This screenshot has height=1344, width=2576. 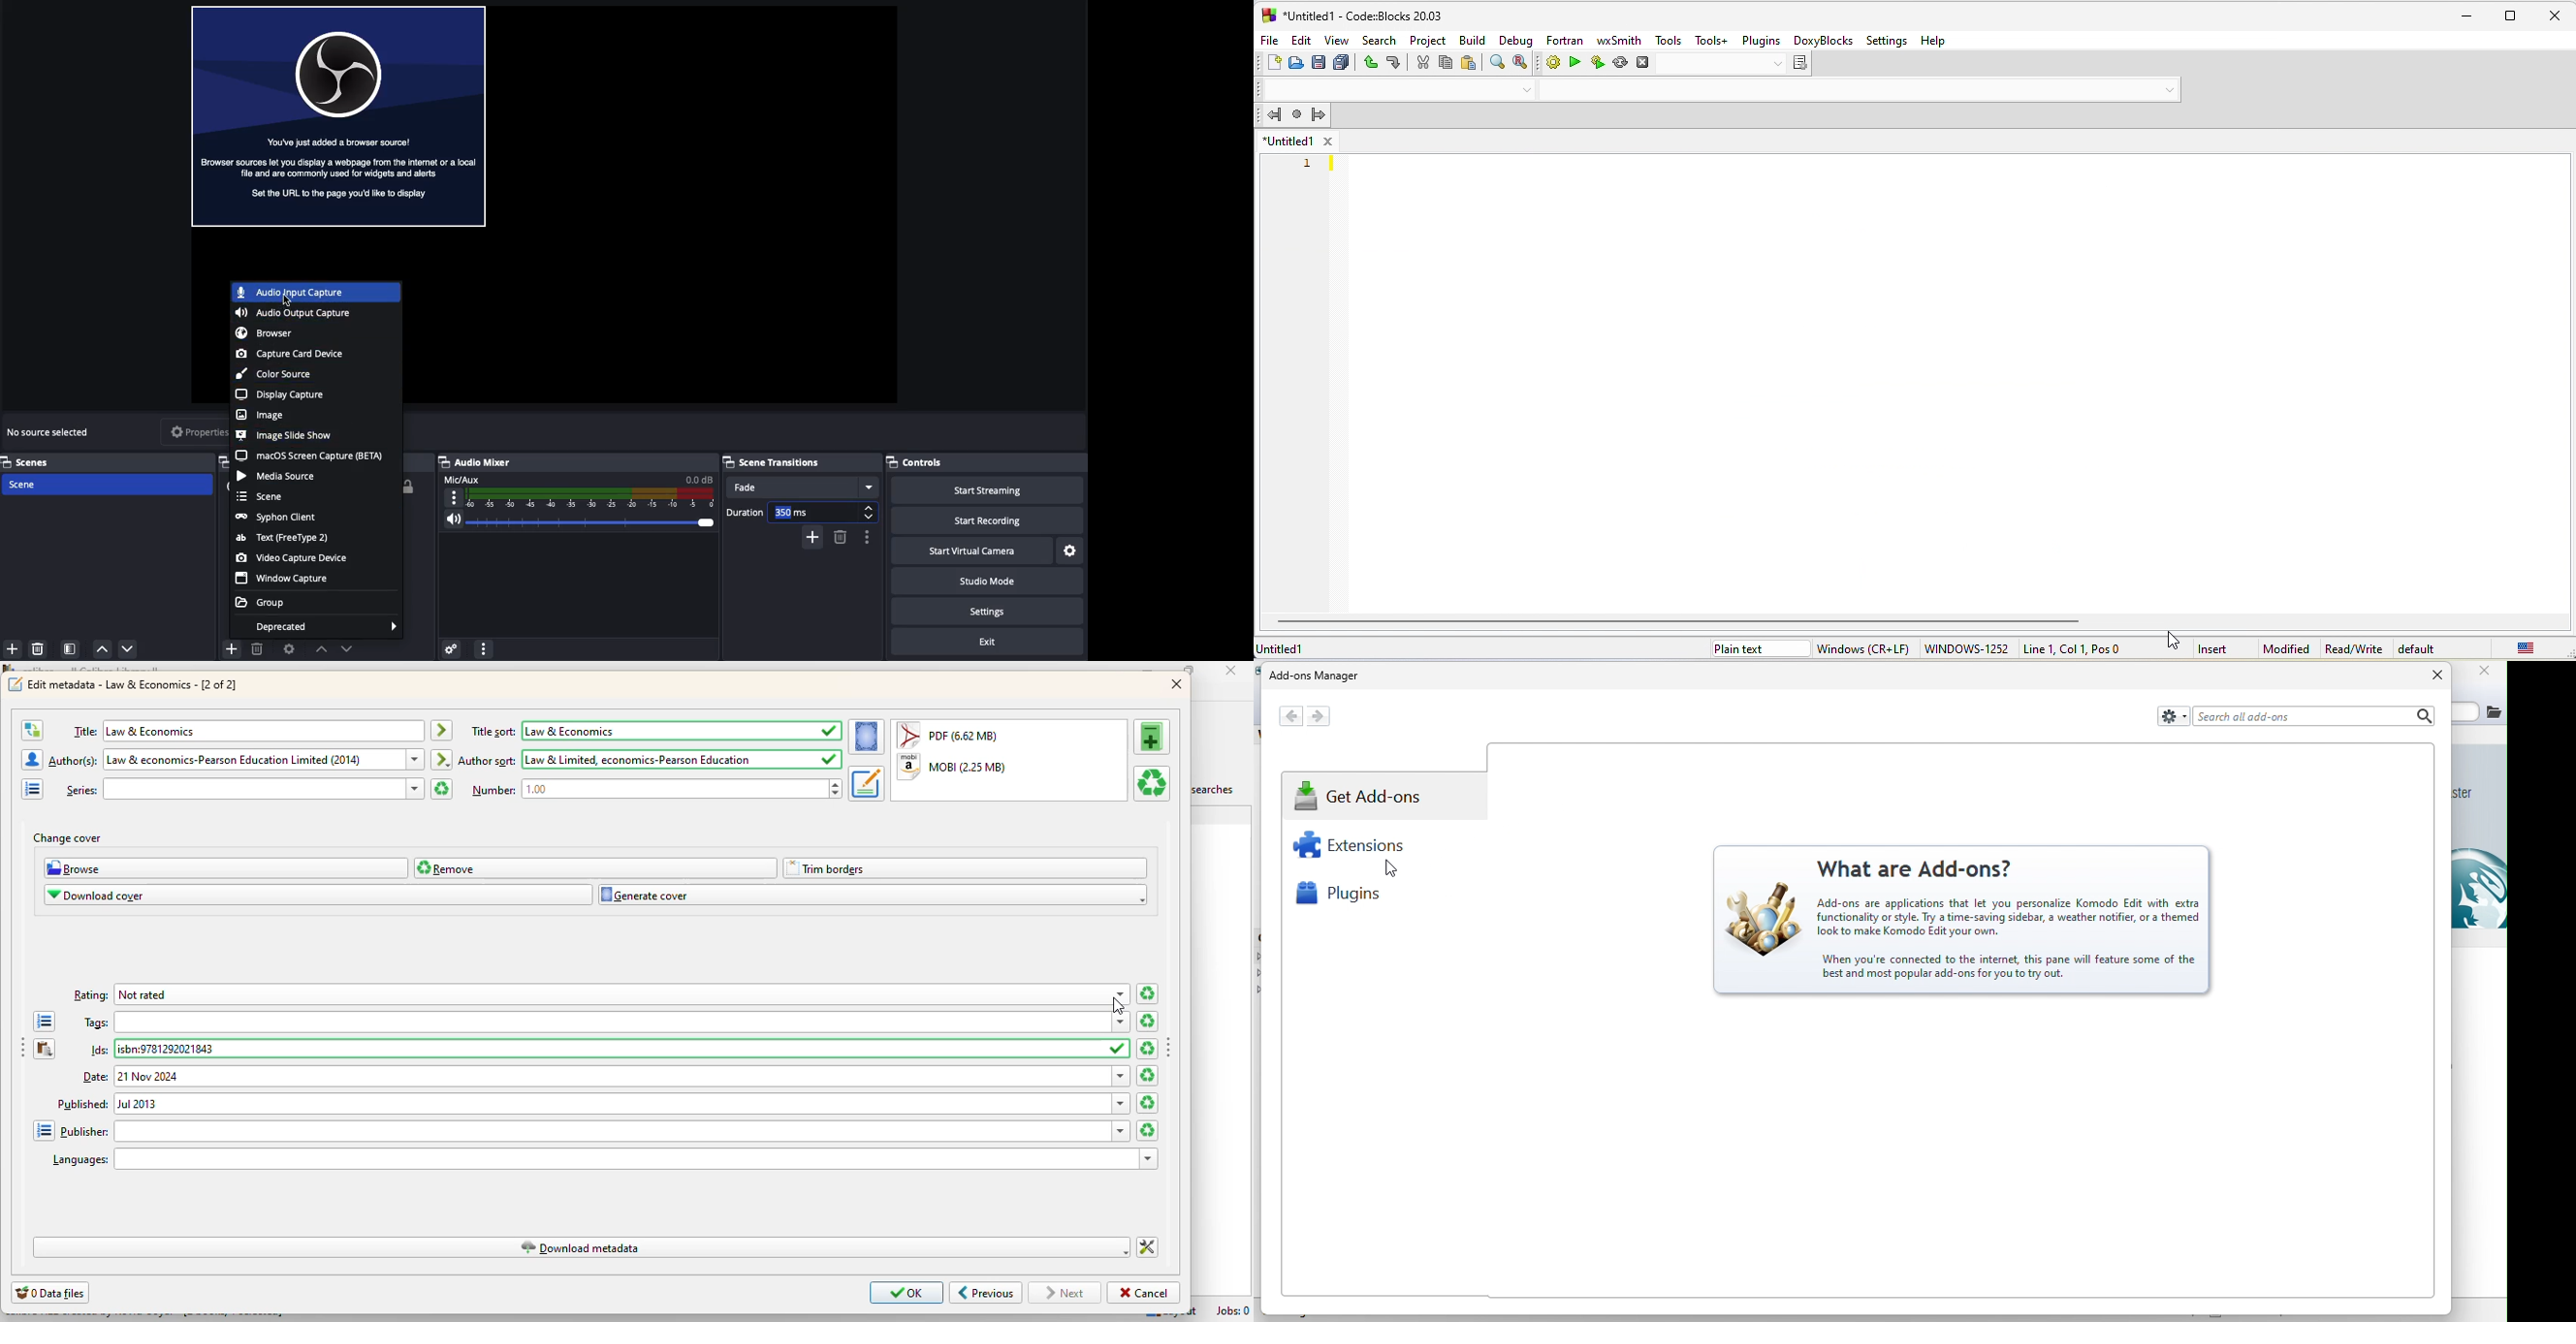 What do you see at coordinates (573, 463) in the screenshot?
I see `Audio mixer` at bounding box center [573, 463].